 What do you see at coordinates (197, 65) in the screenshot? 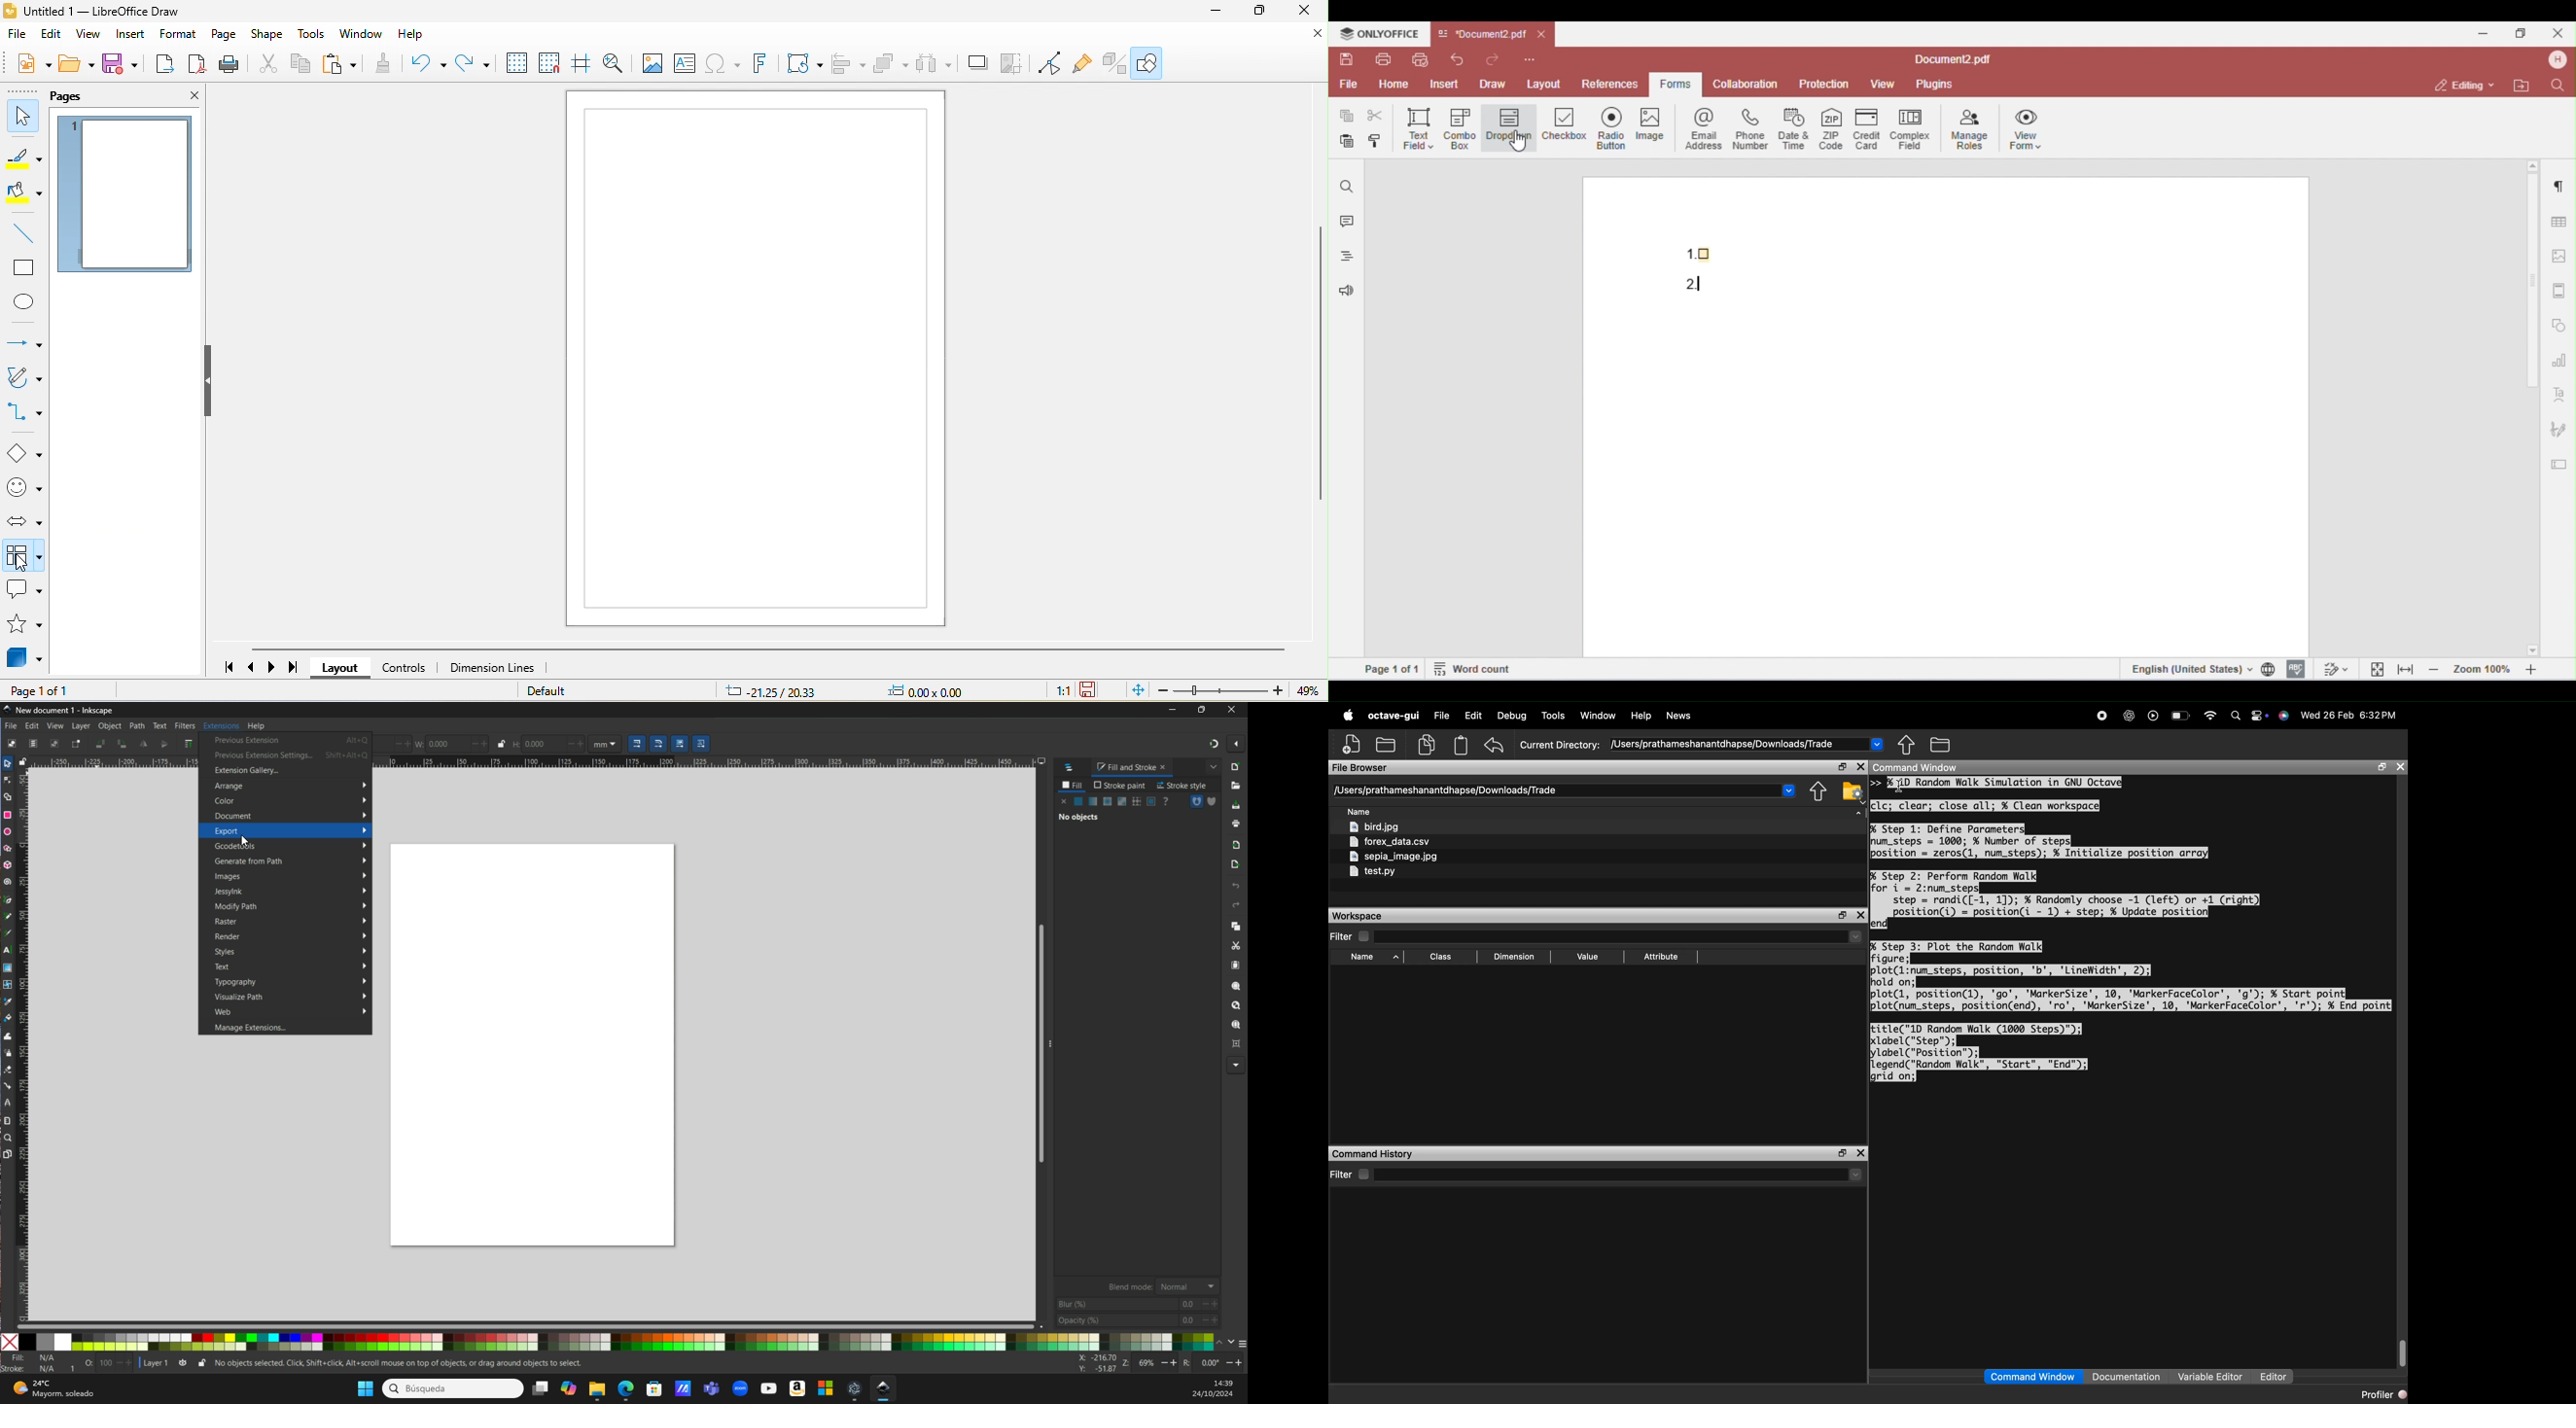
I see `export directly as pdf` at bounding box center [197, 65].